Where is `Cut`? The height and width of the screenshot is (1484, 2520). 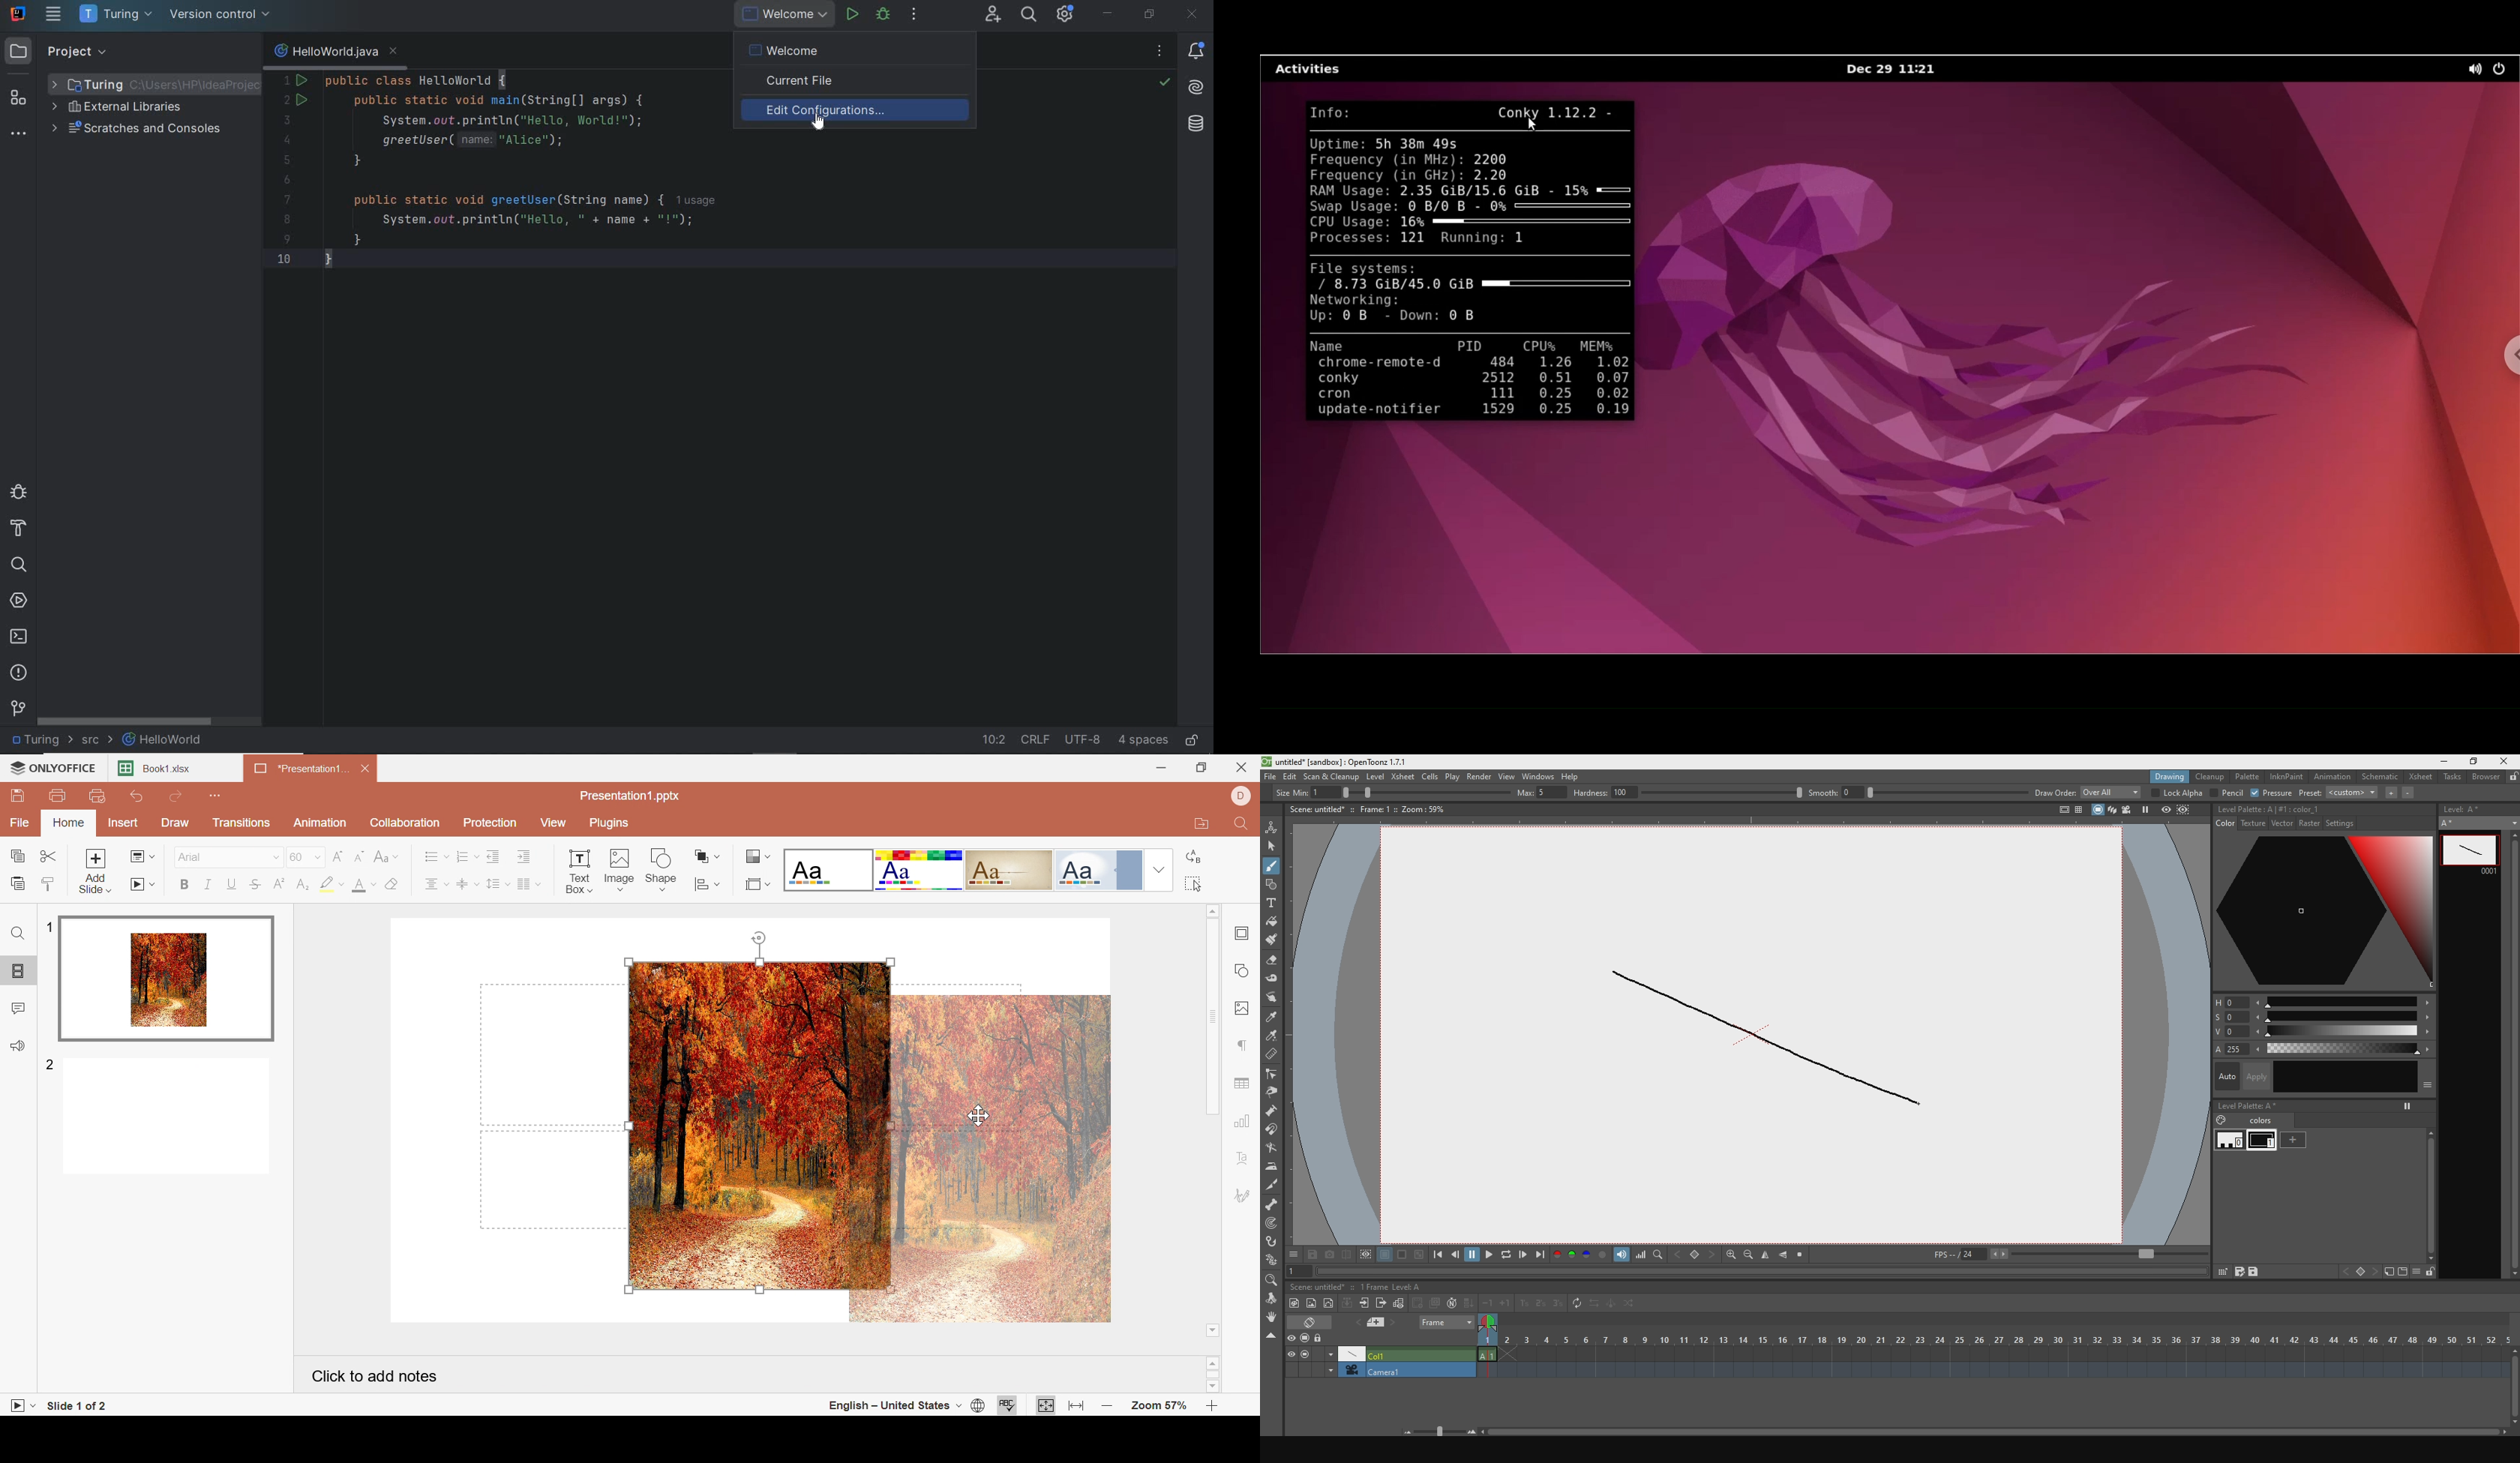 Cut is located at coordinates (48, 856).